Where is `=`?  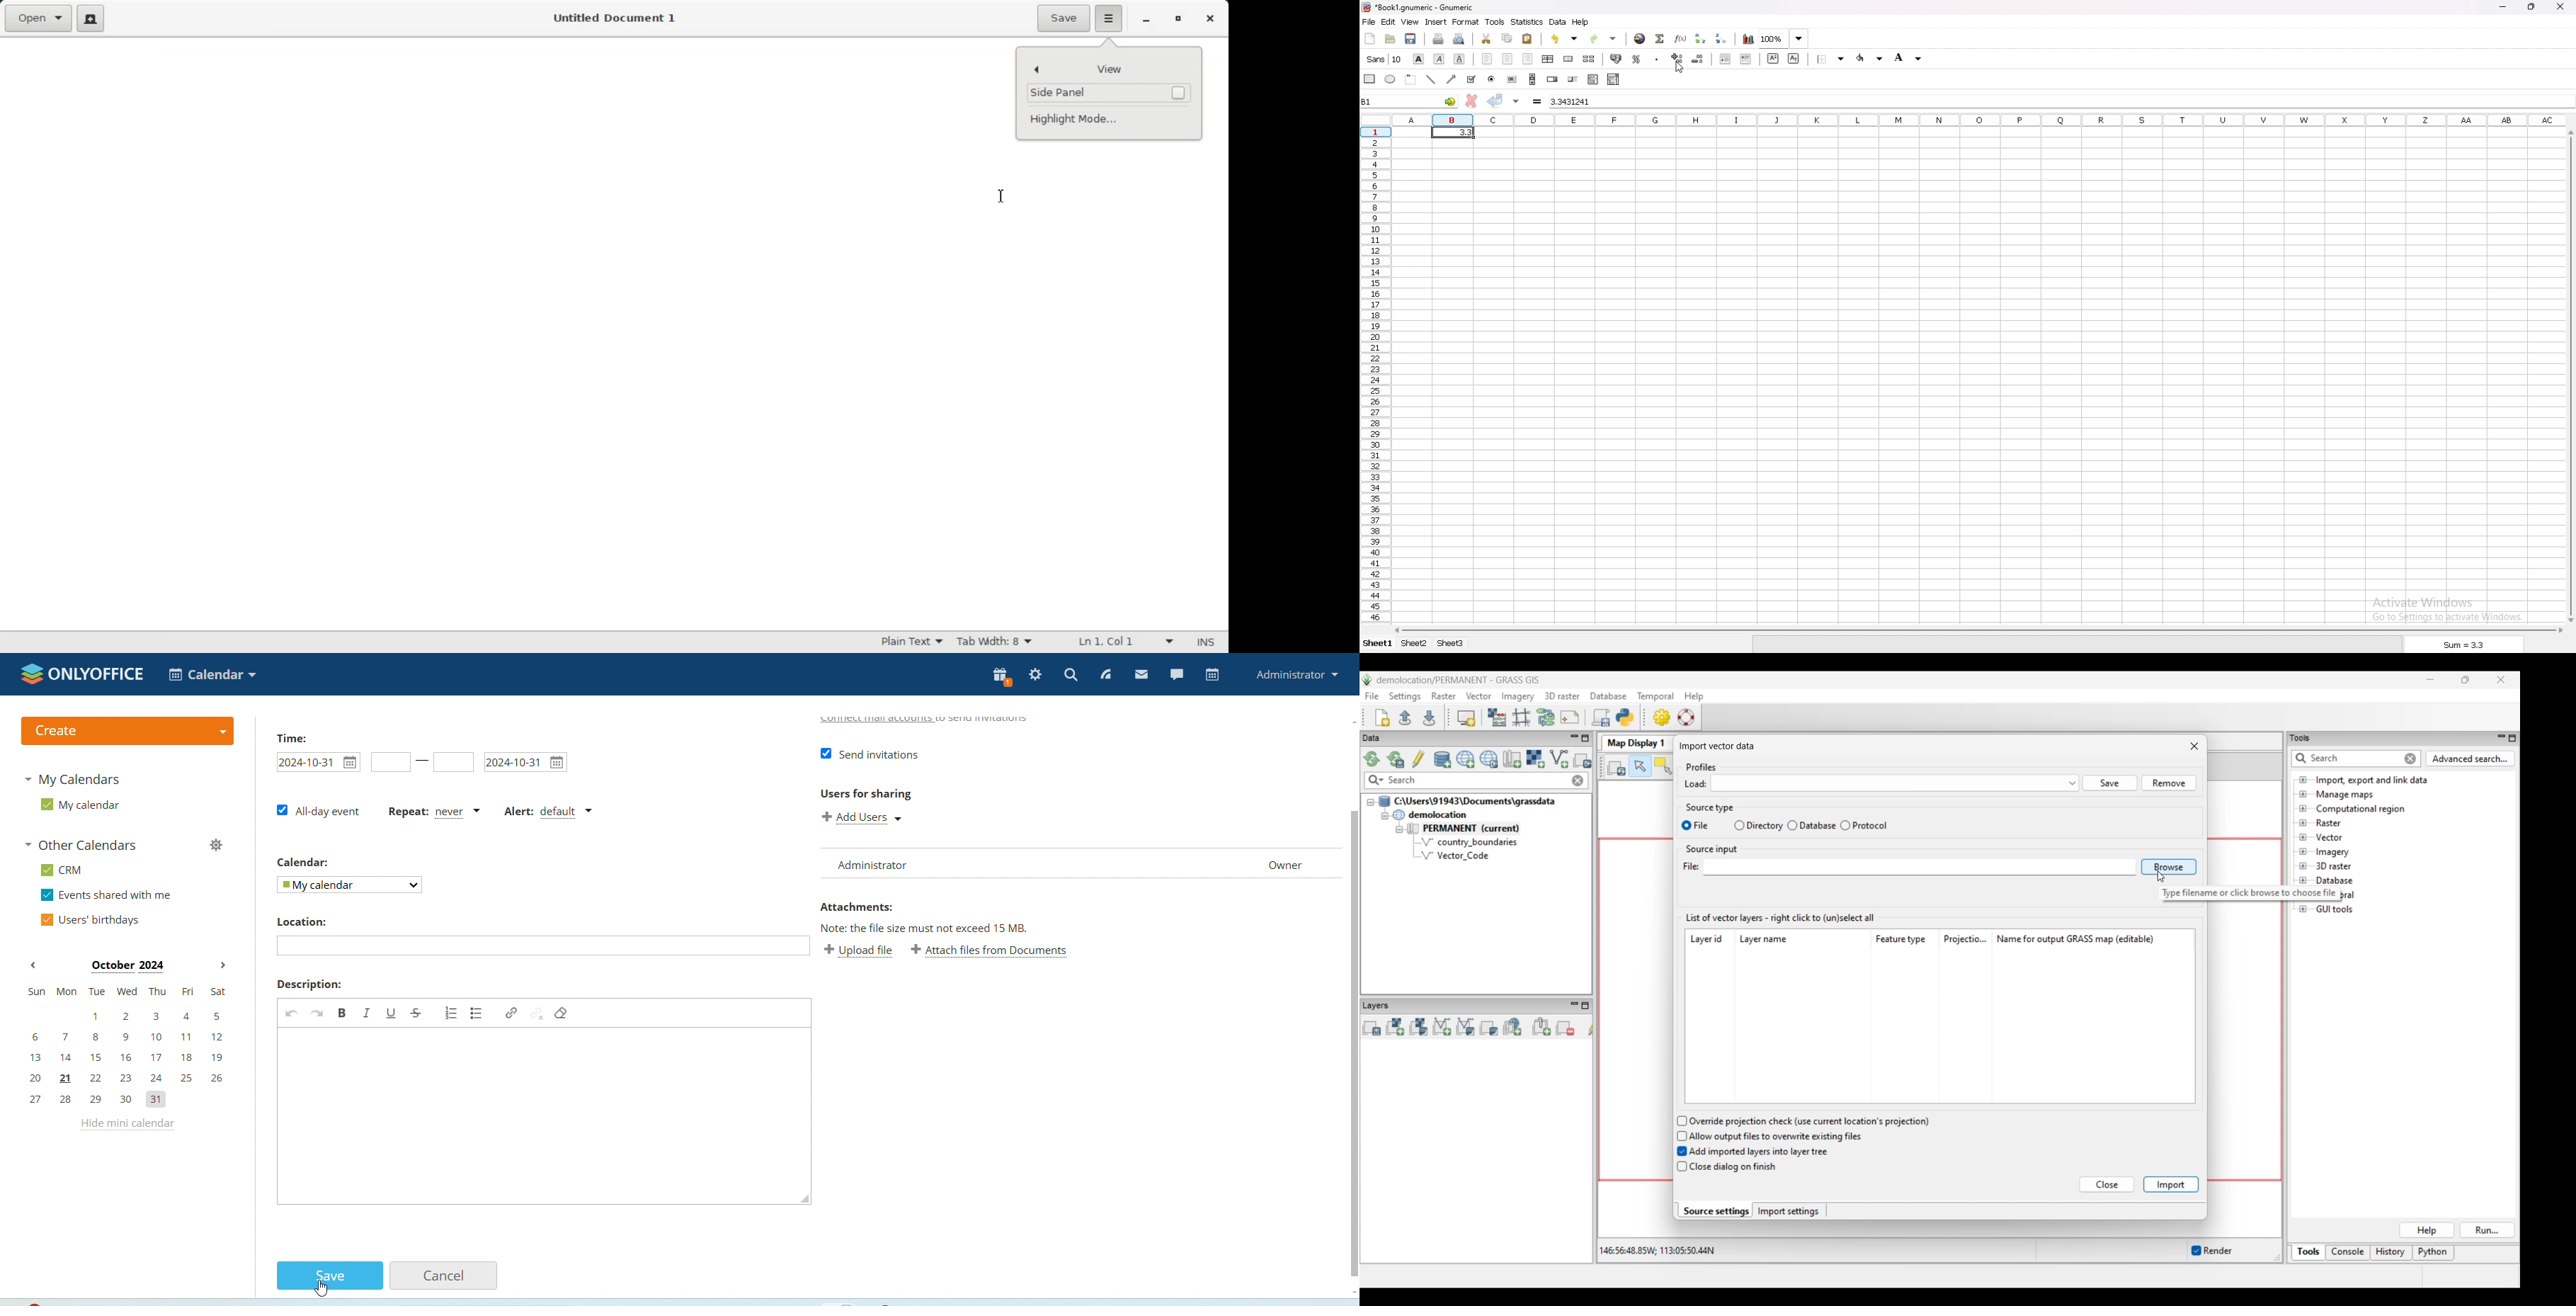
= is located at coordinates (1536, 100).